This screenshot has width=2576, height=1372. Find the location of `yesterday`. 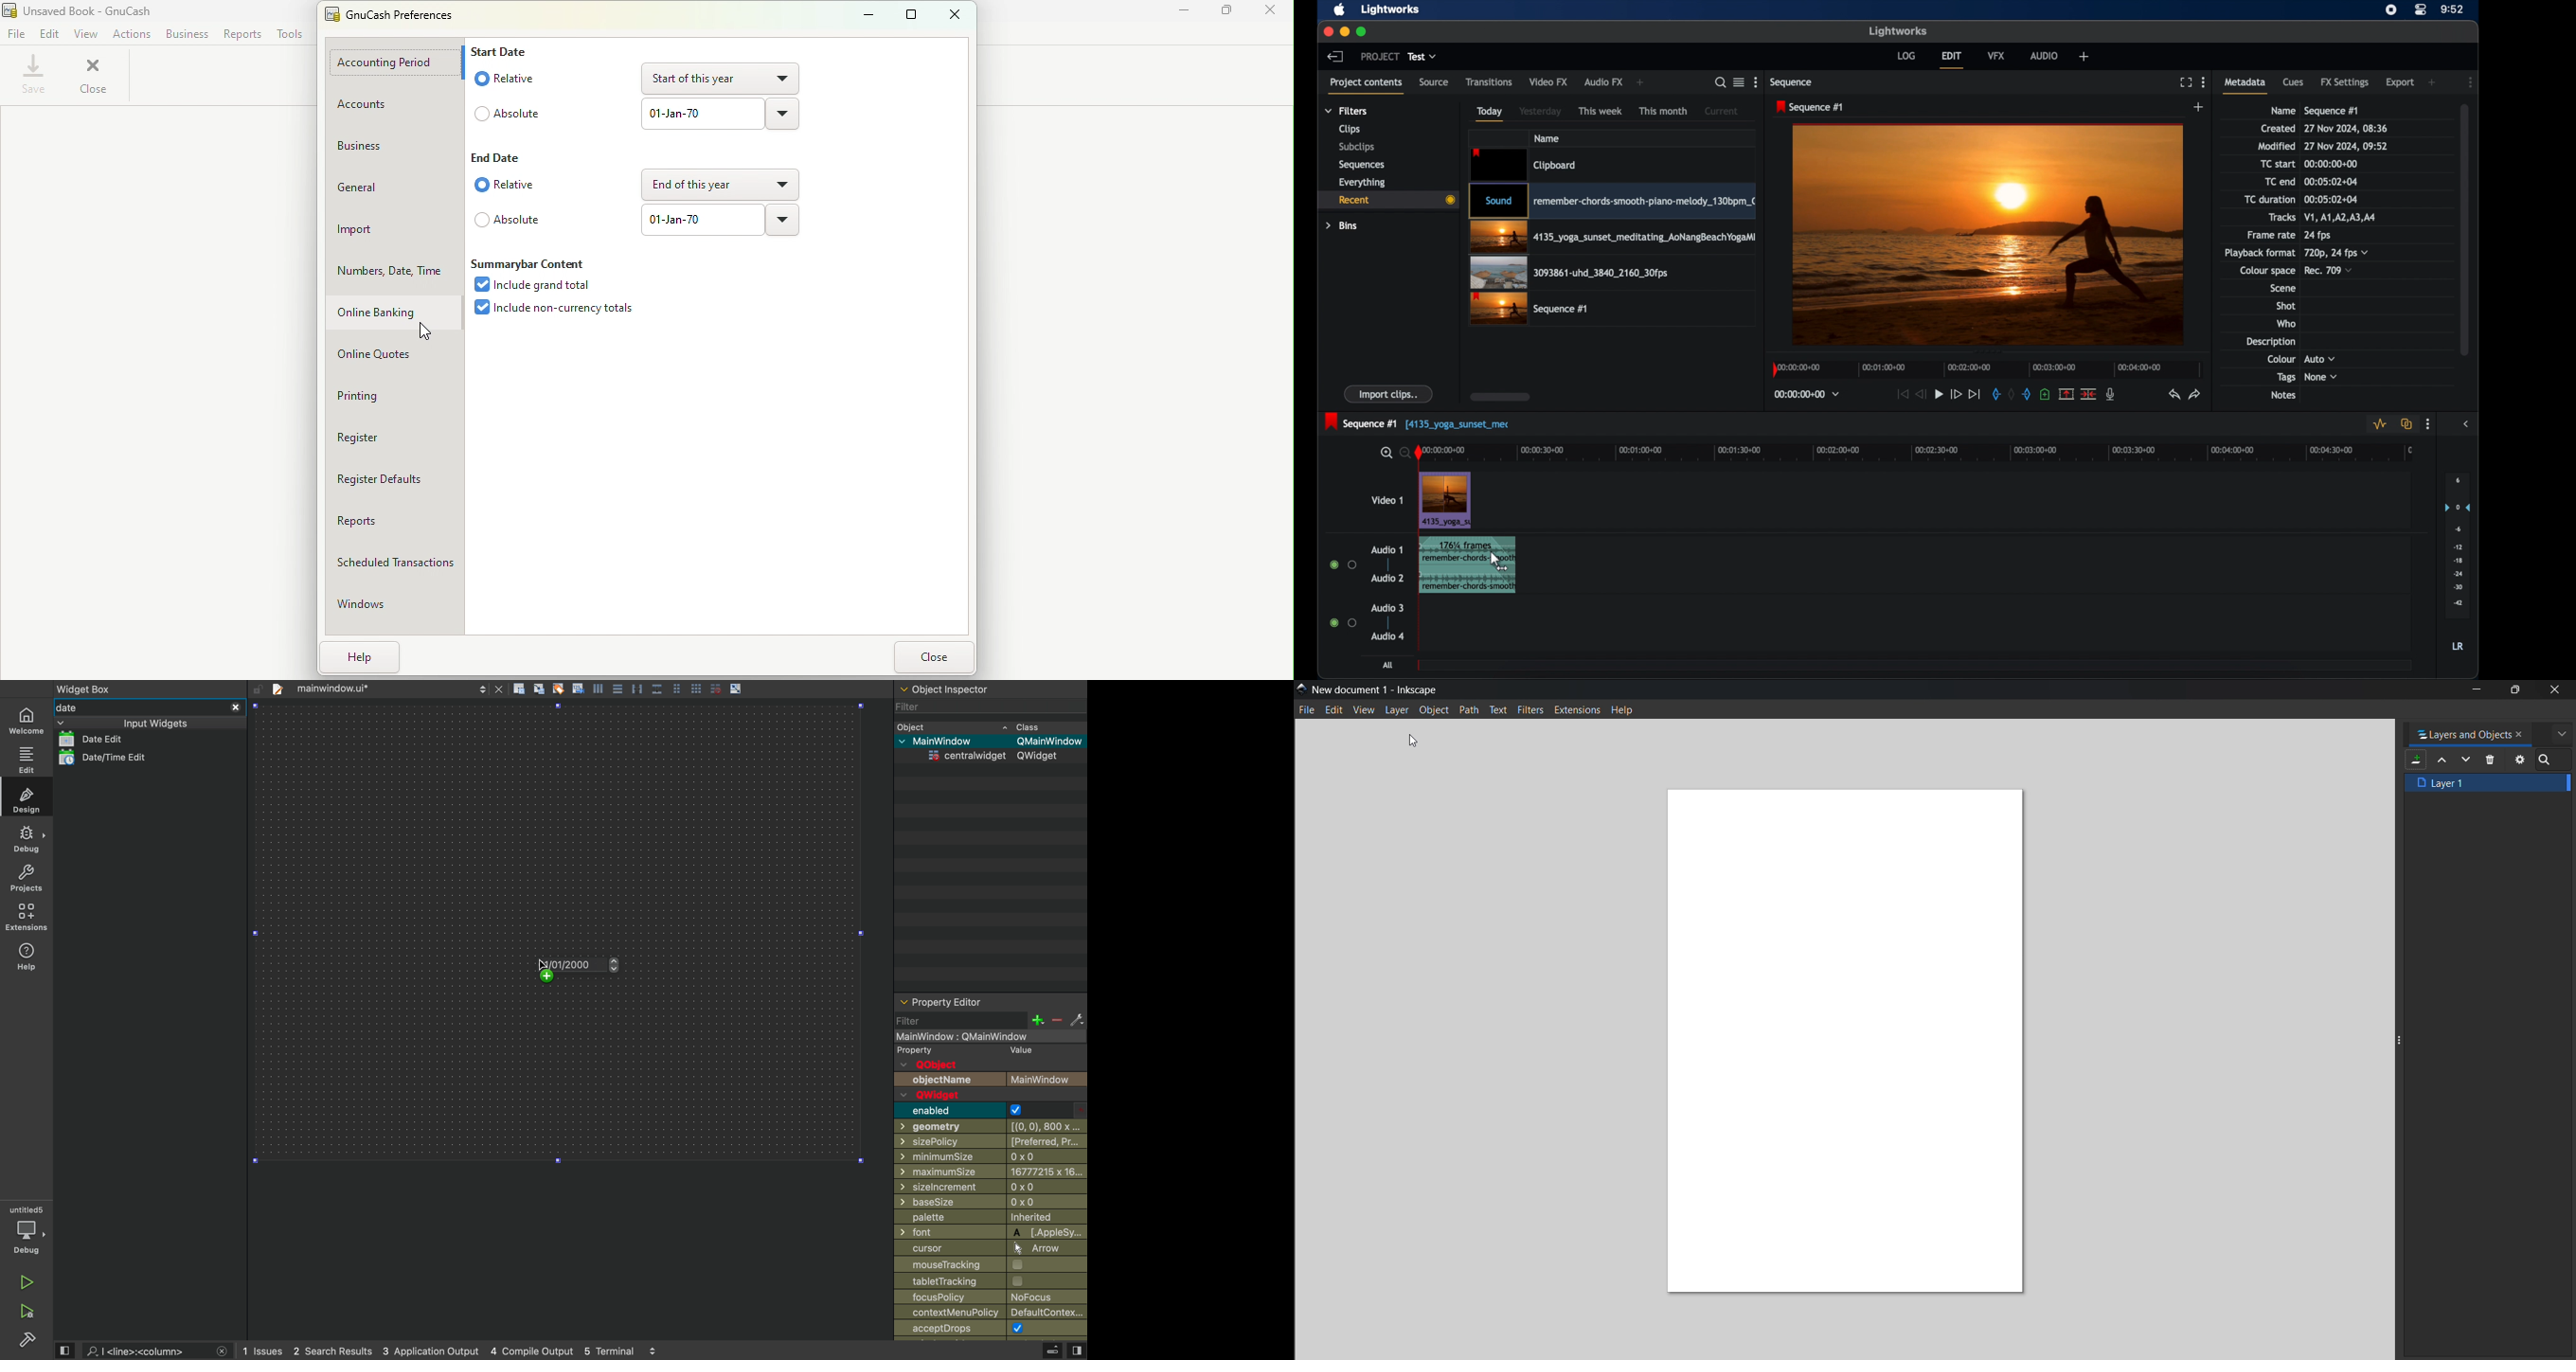

yesterday is located at coordinates (1540, 111).